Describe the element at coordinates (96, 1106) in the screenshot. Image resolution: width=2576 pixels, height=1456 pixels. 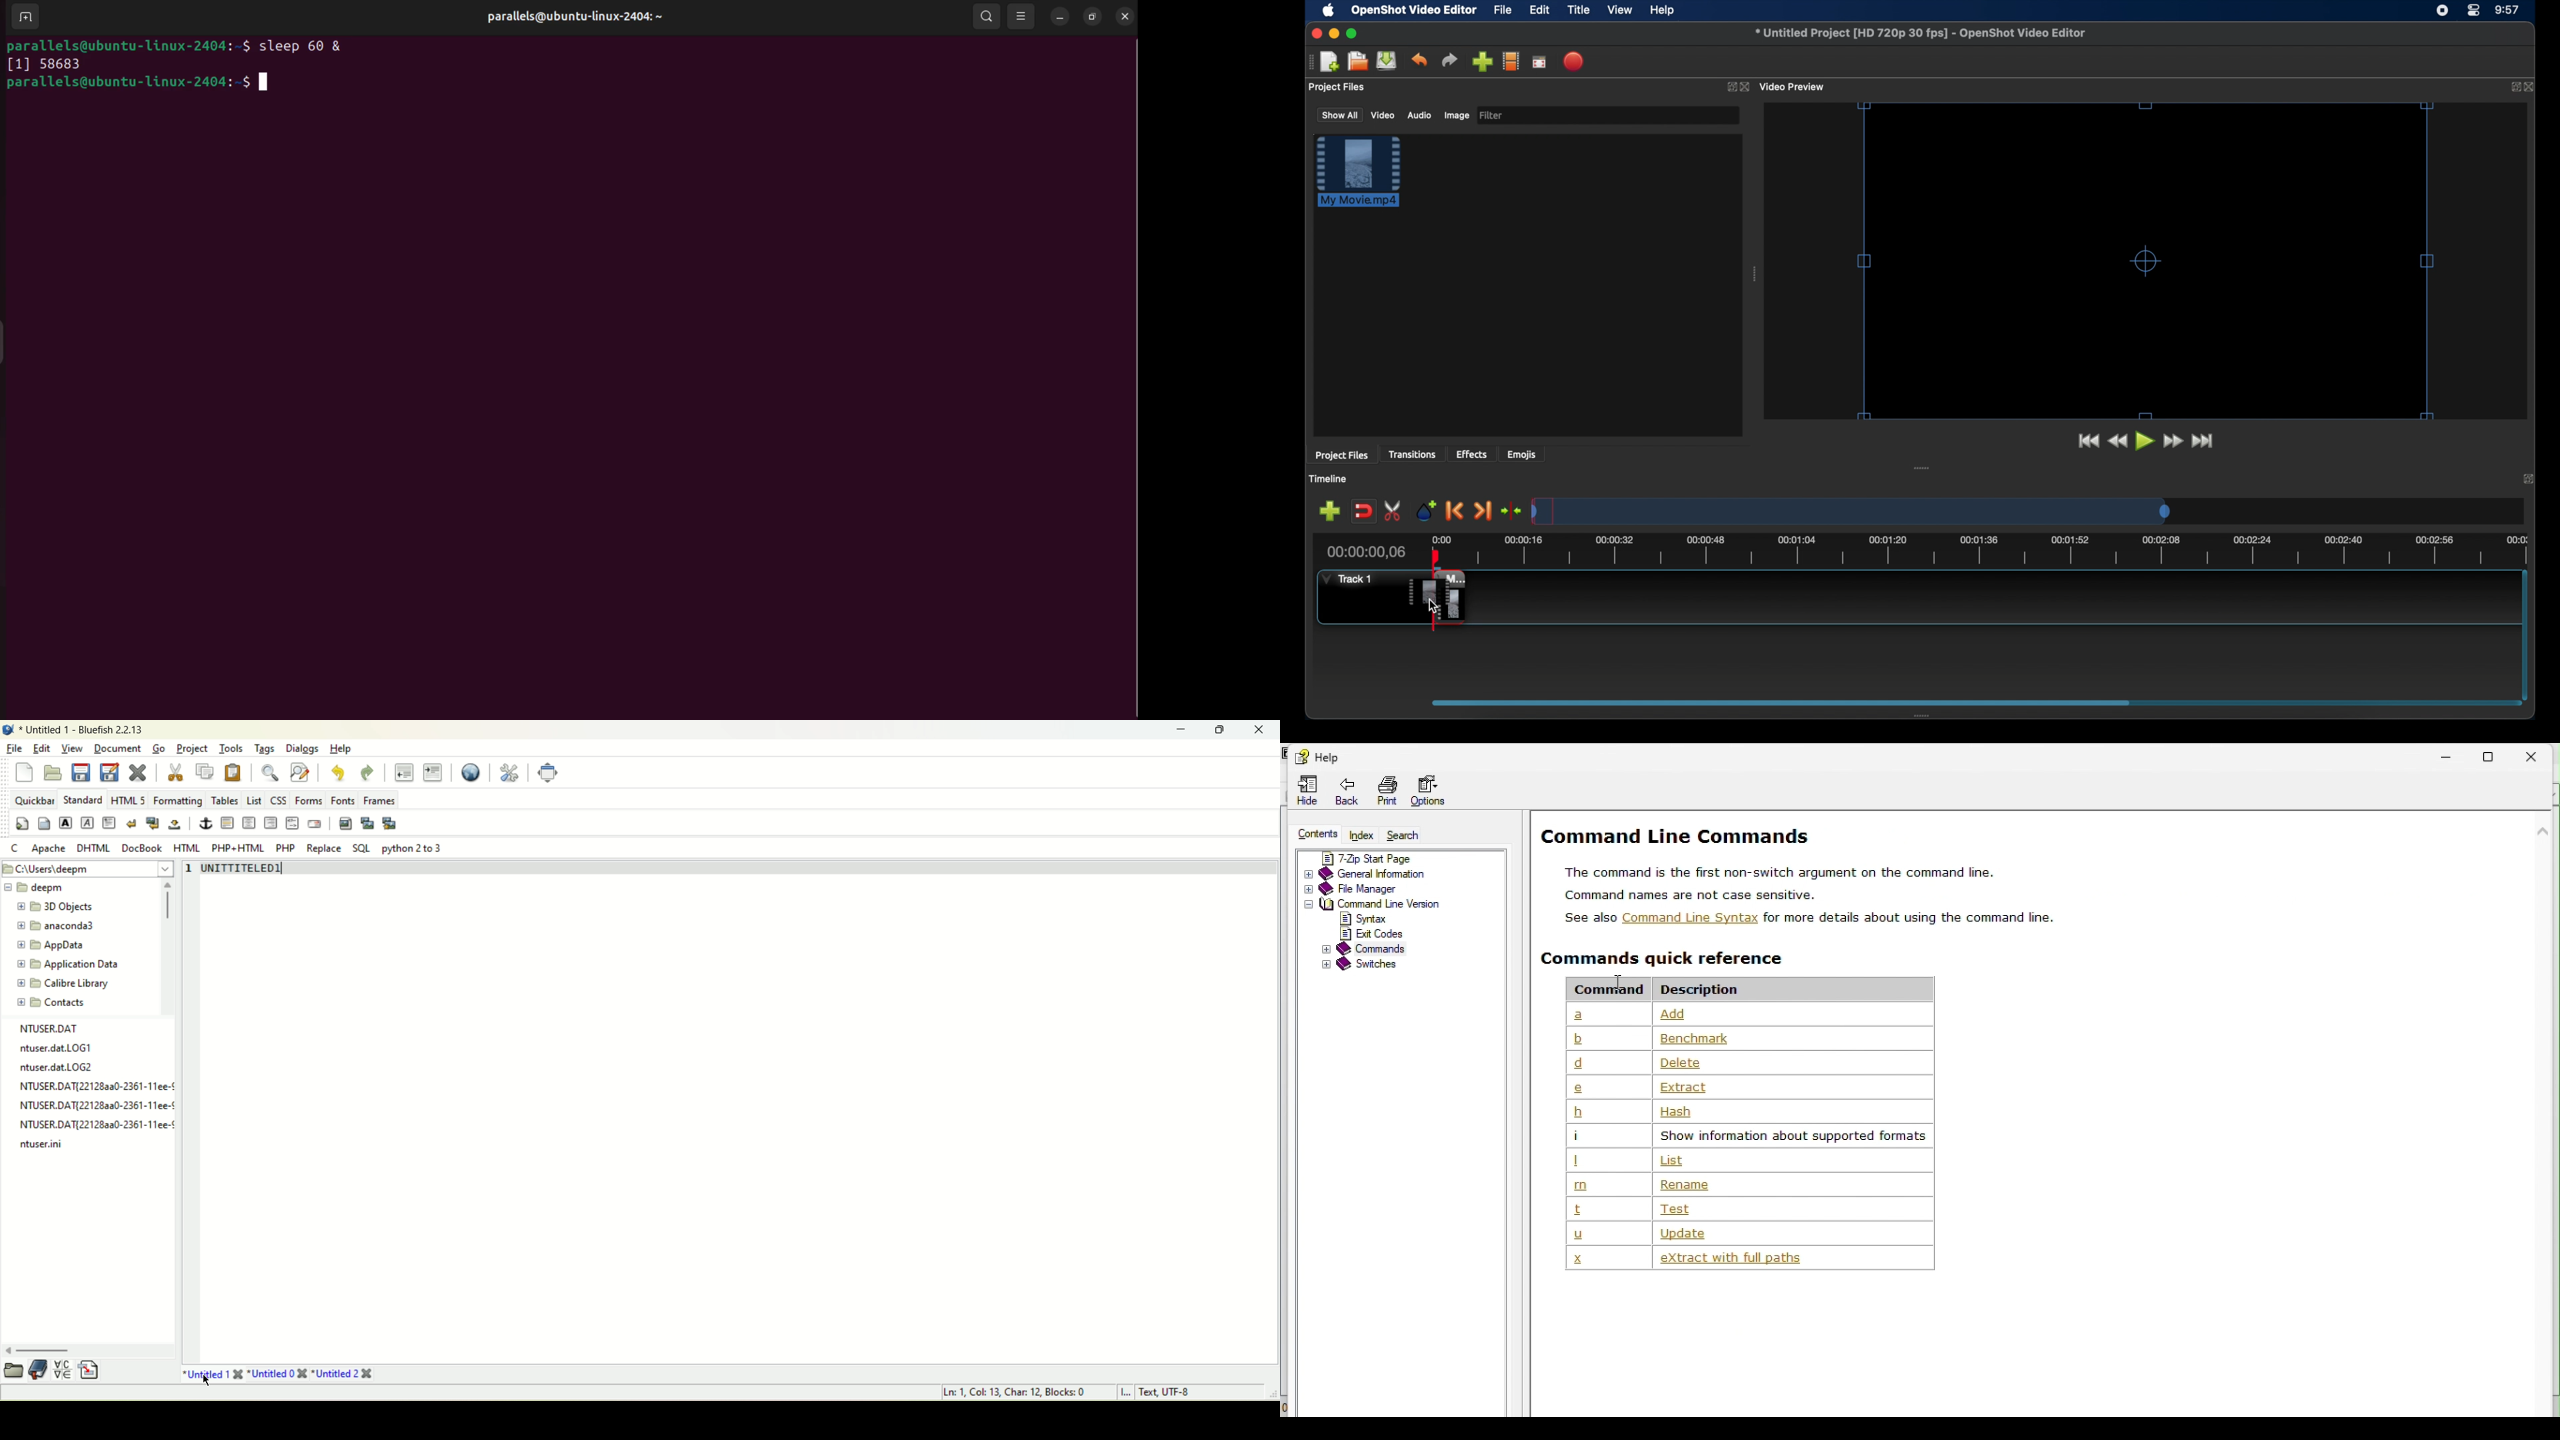
I see `NTUSER.DAT{22128aa0-2361-11ee-¢` at that location.